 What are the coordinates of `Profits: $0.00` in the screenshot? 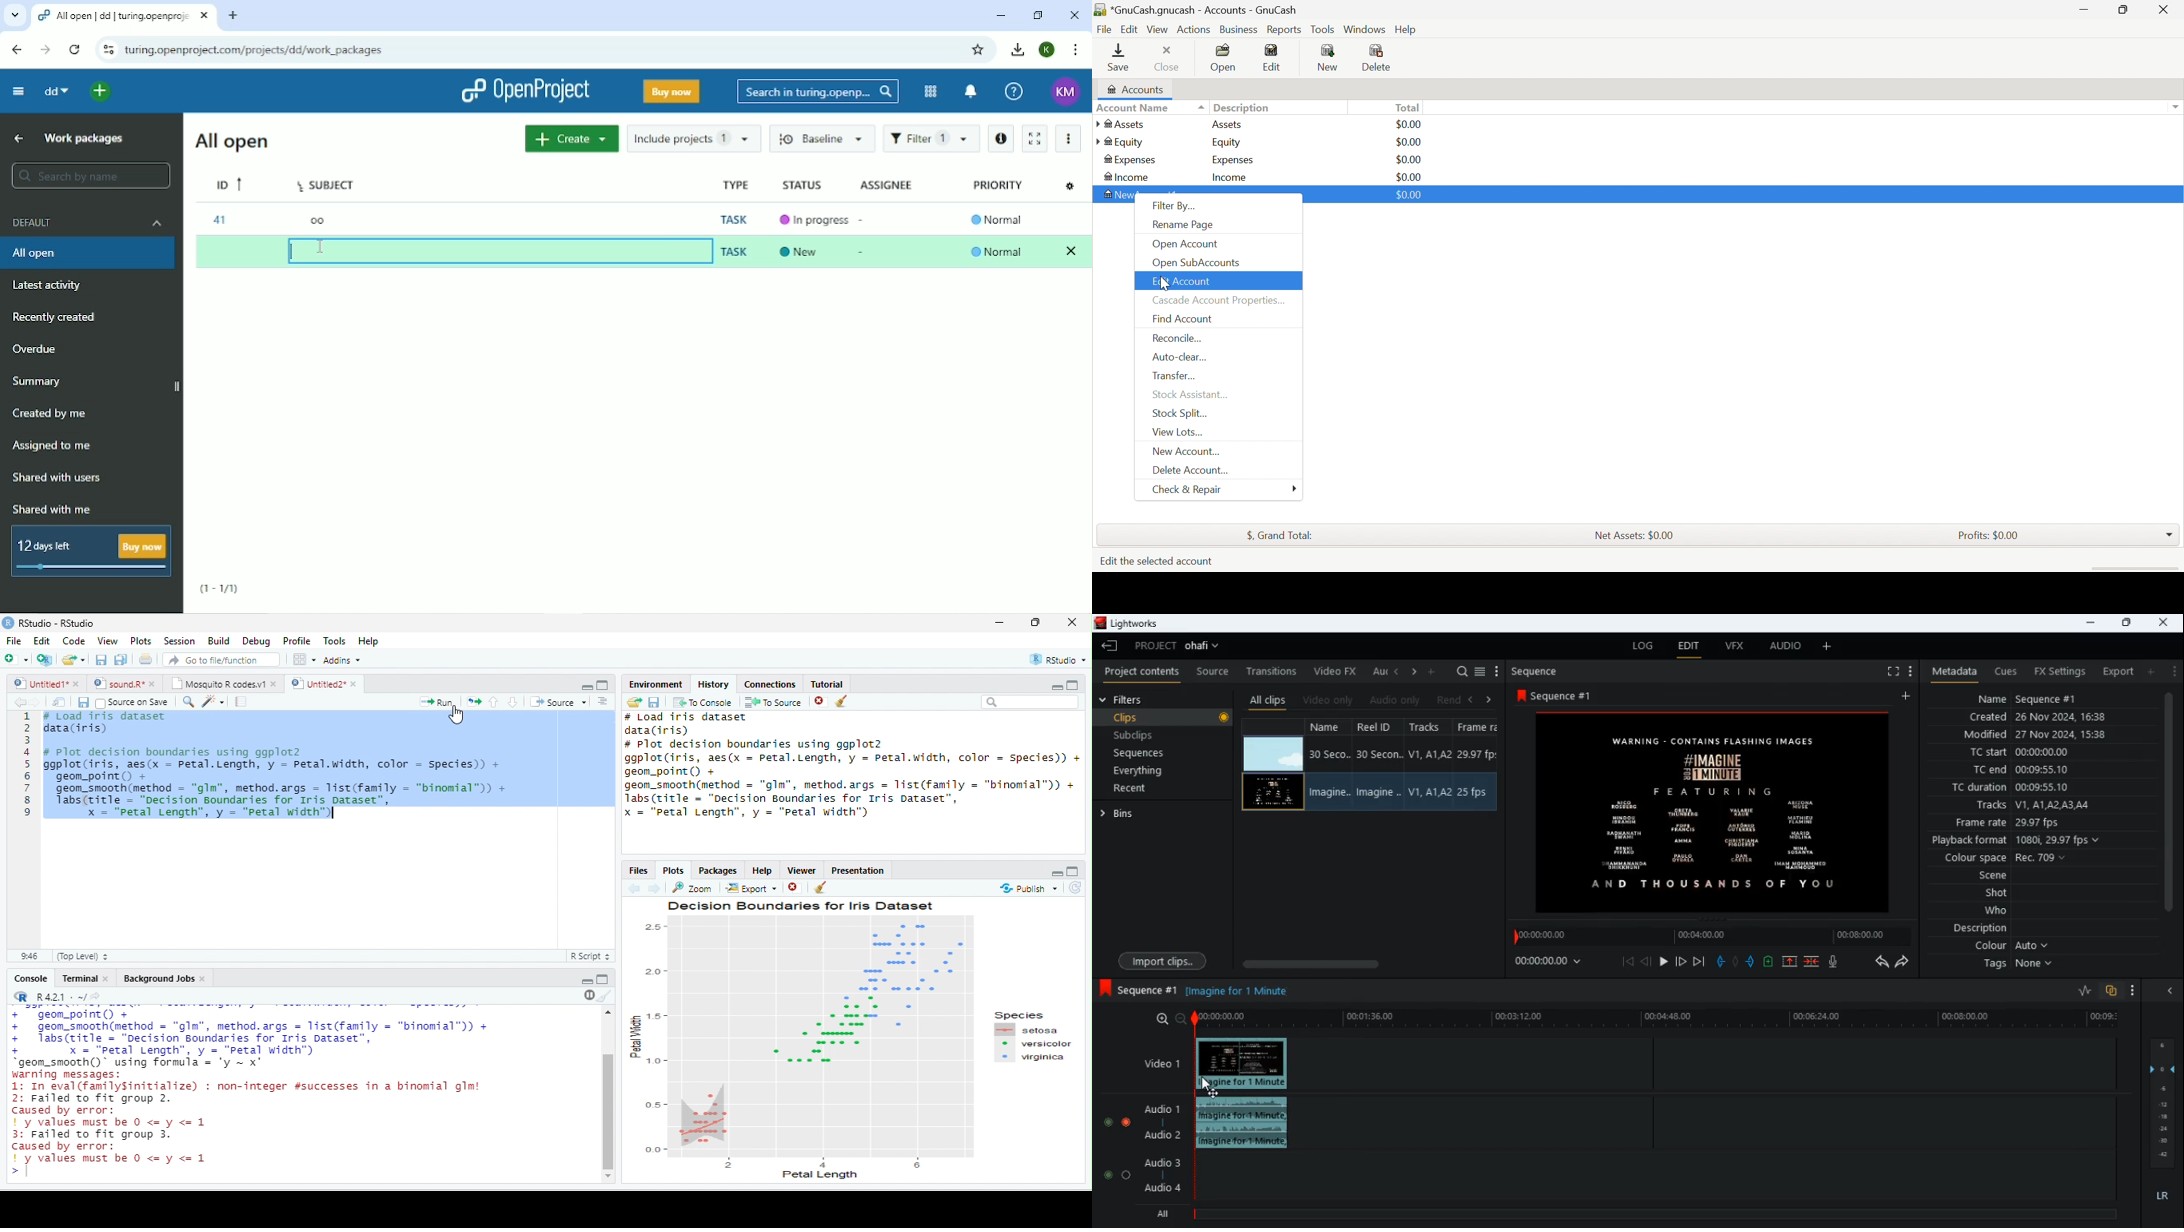 It's located at (1988, 534).